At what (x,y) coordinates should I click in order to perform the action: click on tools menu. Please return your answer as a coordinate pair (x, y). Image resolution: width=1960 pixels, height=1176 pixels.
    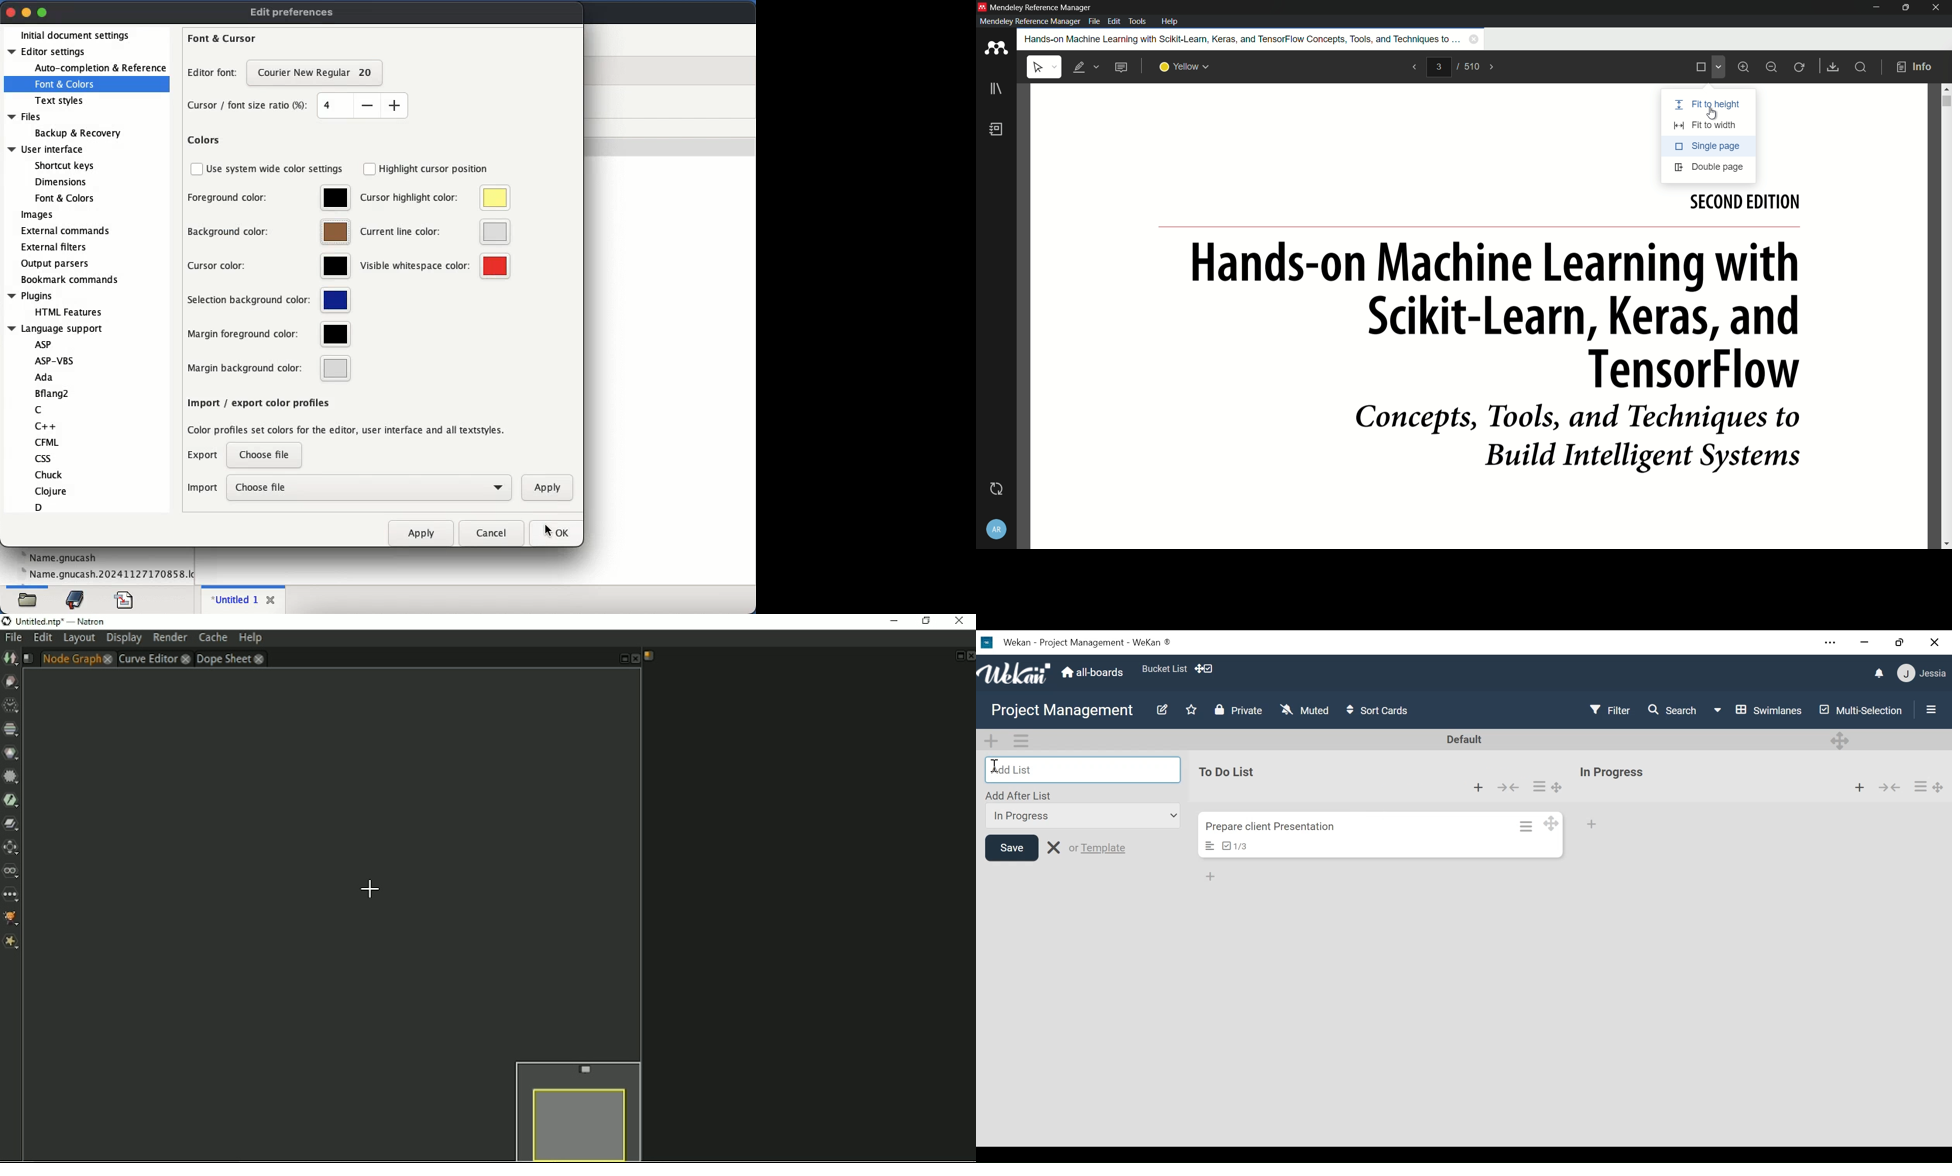
    Looking at the image, I should click on (1139, 21).